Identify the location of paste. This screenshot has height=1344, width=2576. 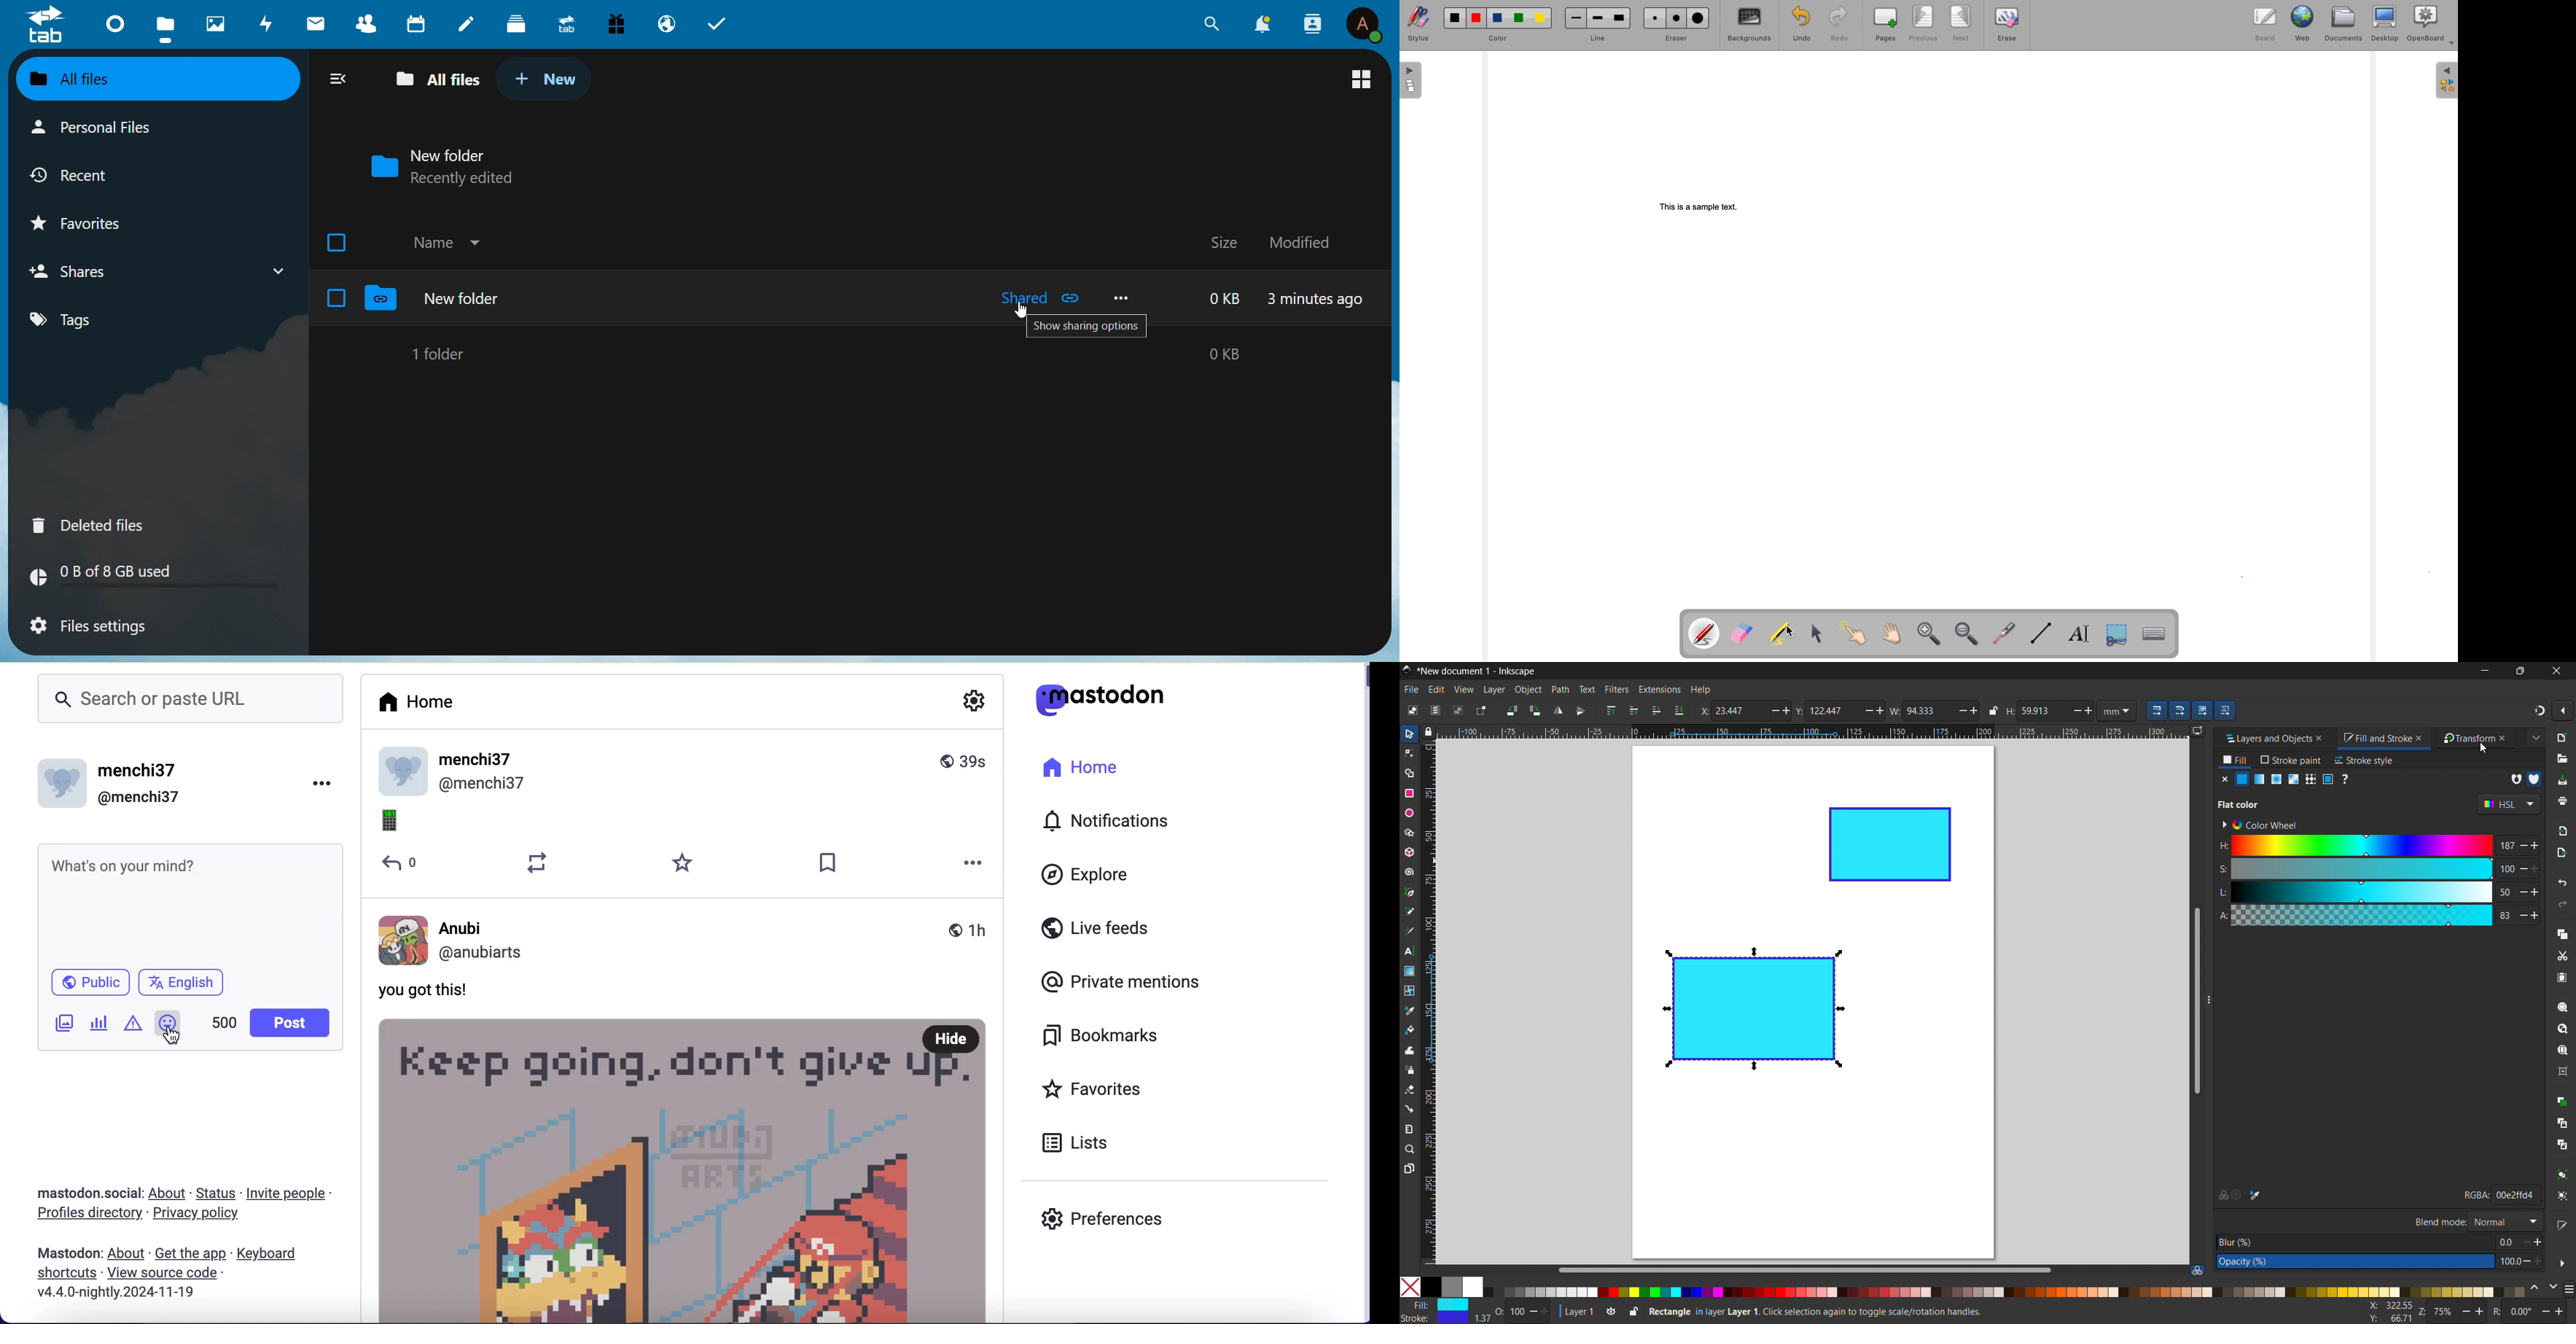
(2561, 977).